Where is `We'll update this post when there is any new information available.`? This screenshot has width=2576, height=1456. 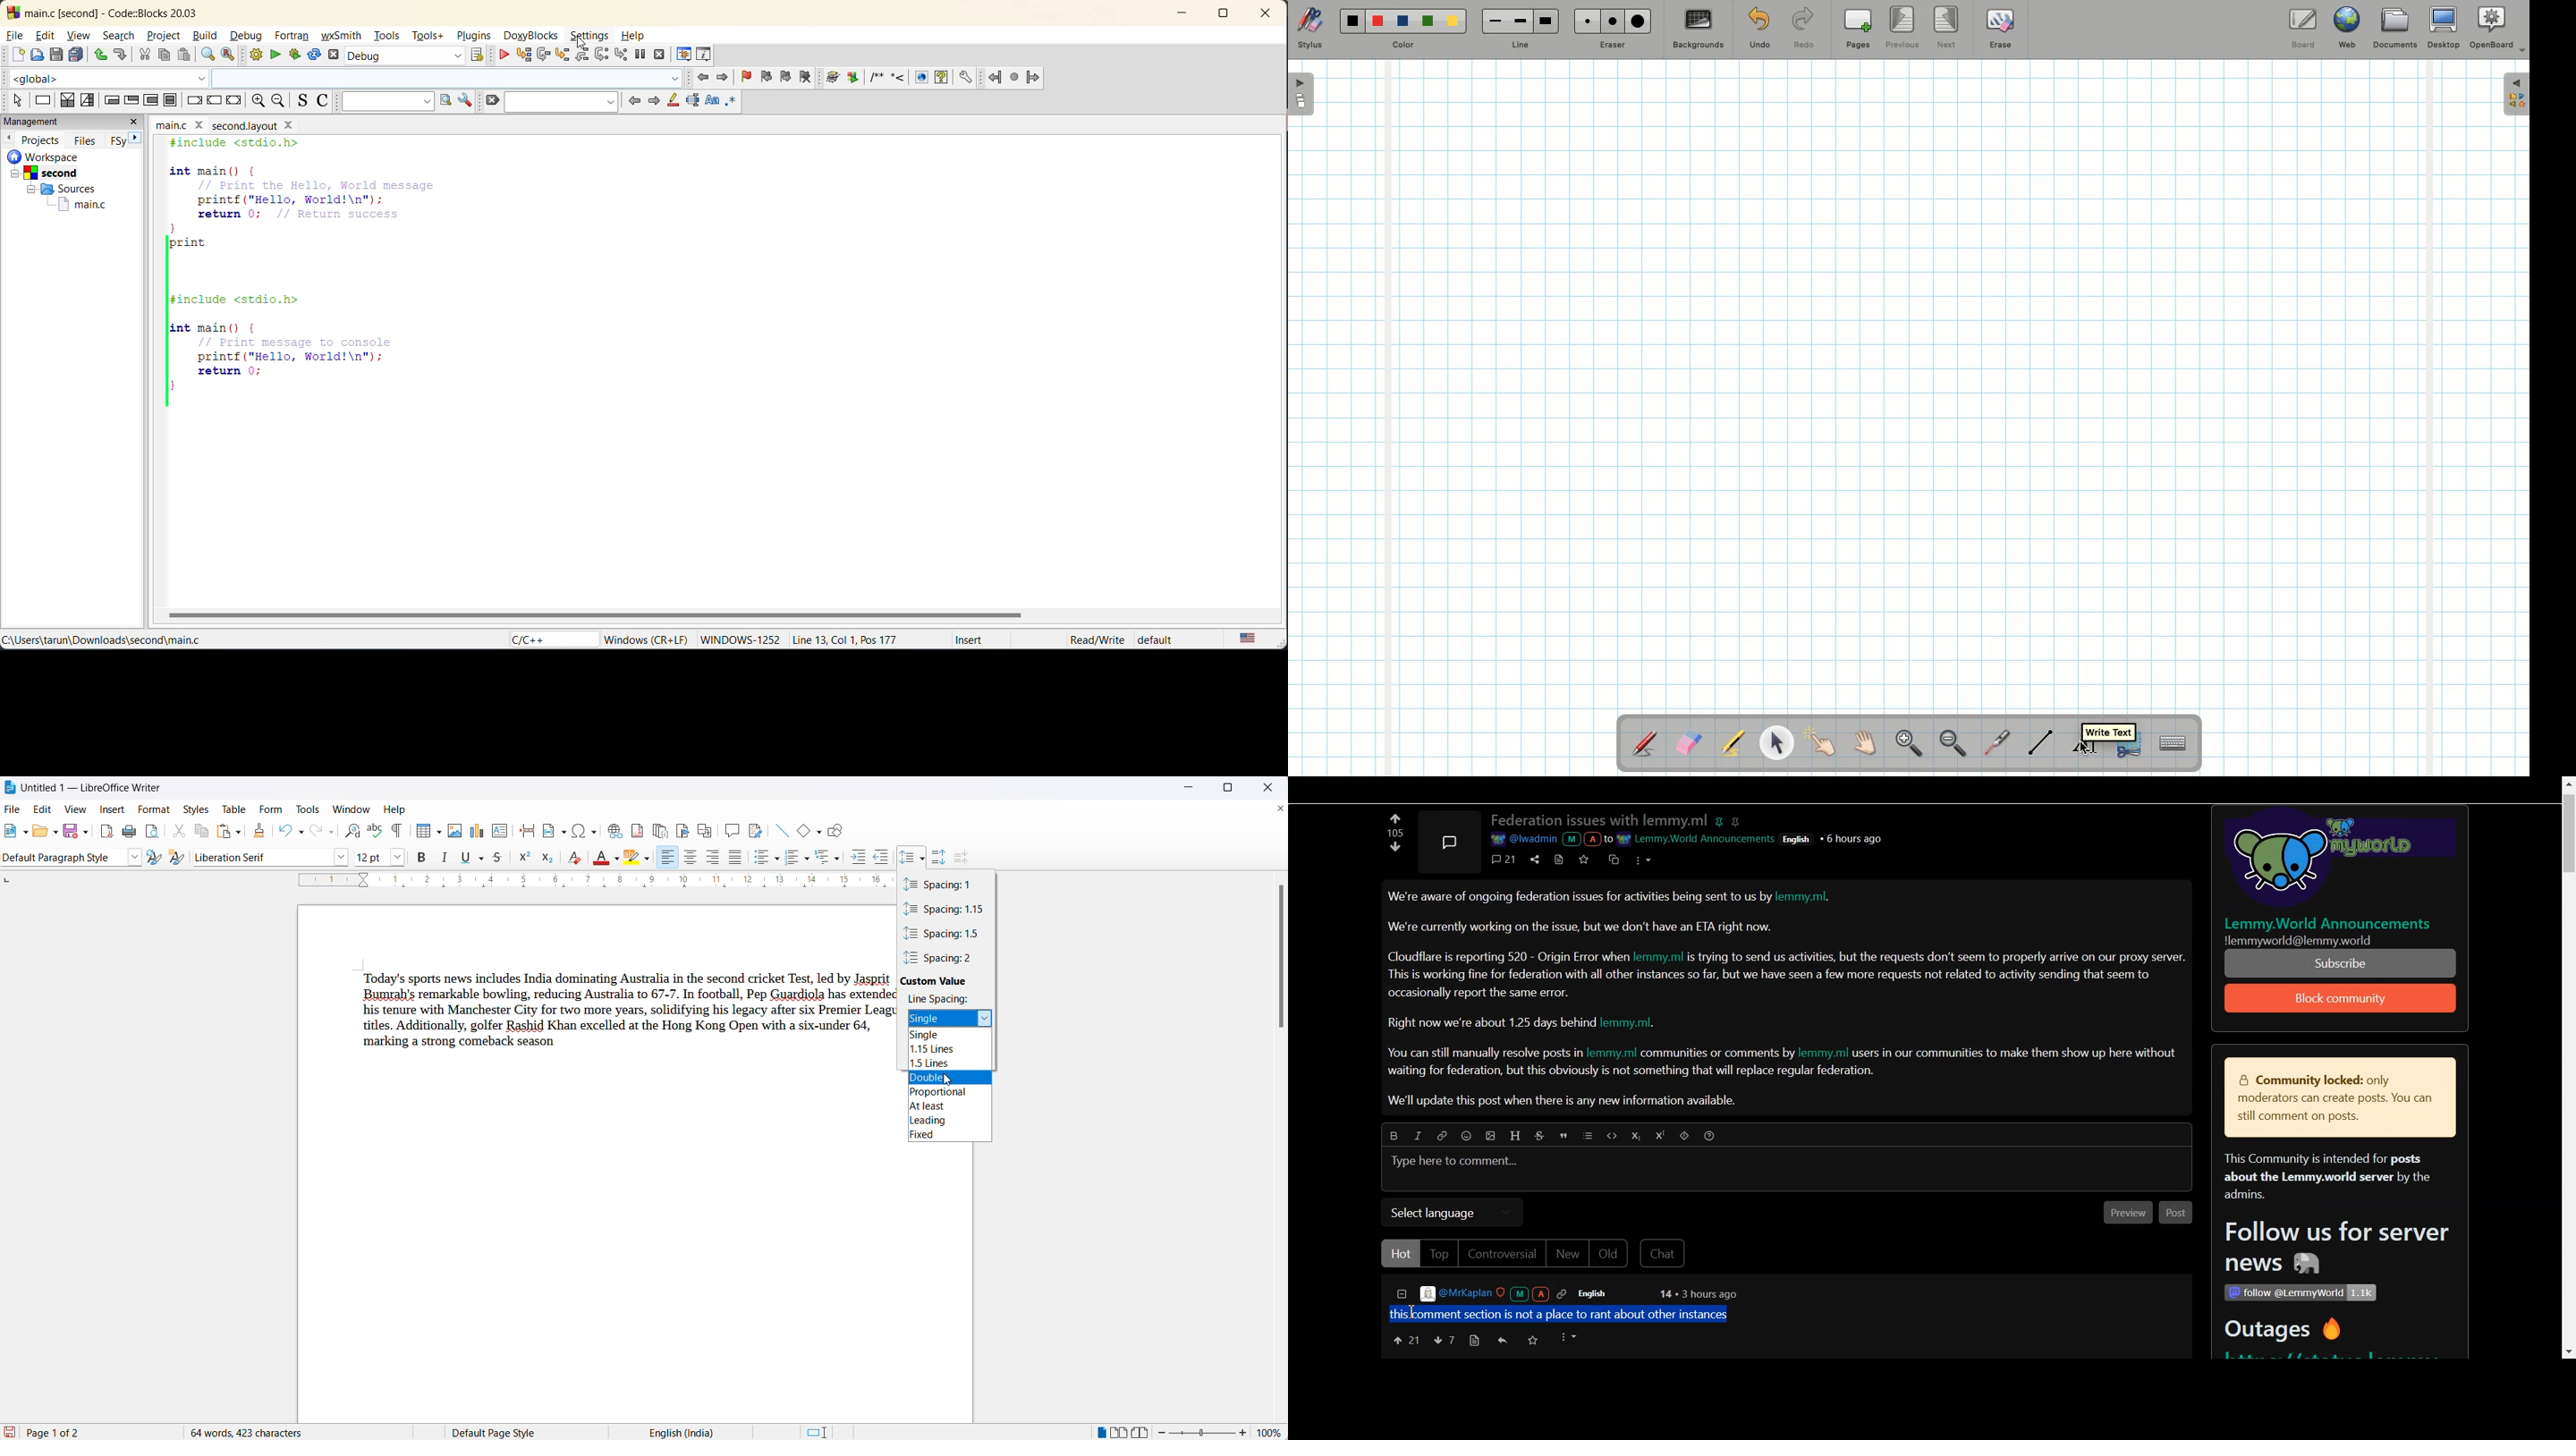
We'll update this post when there is any new information available. is located at coordinates (1564, 1101).